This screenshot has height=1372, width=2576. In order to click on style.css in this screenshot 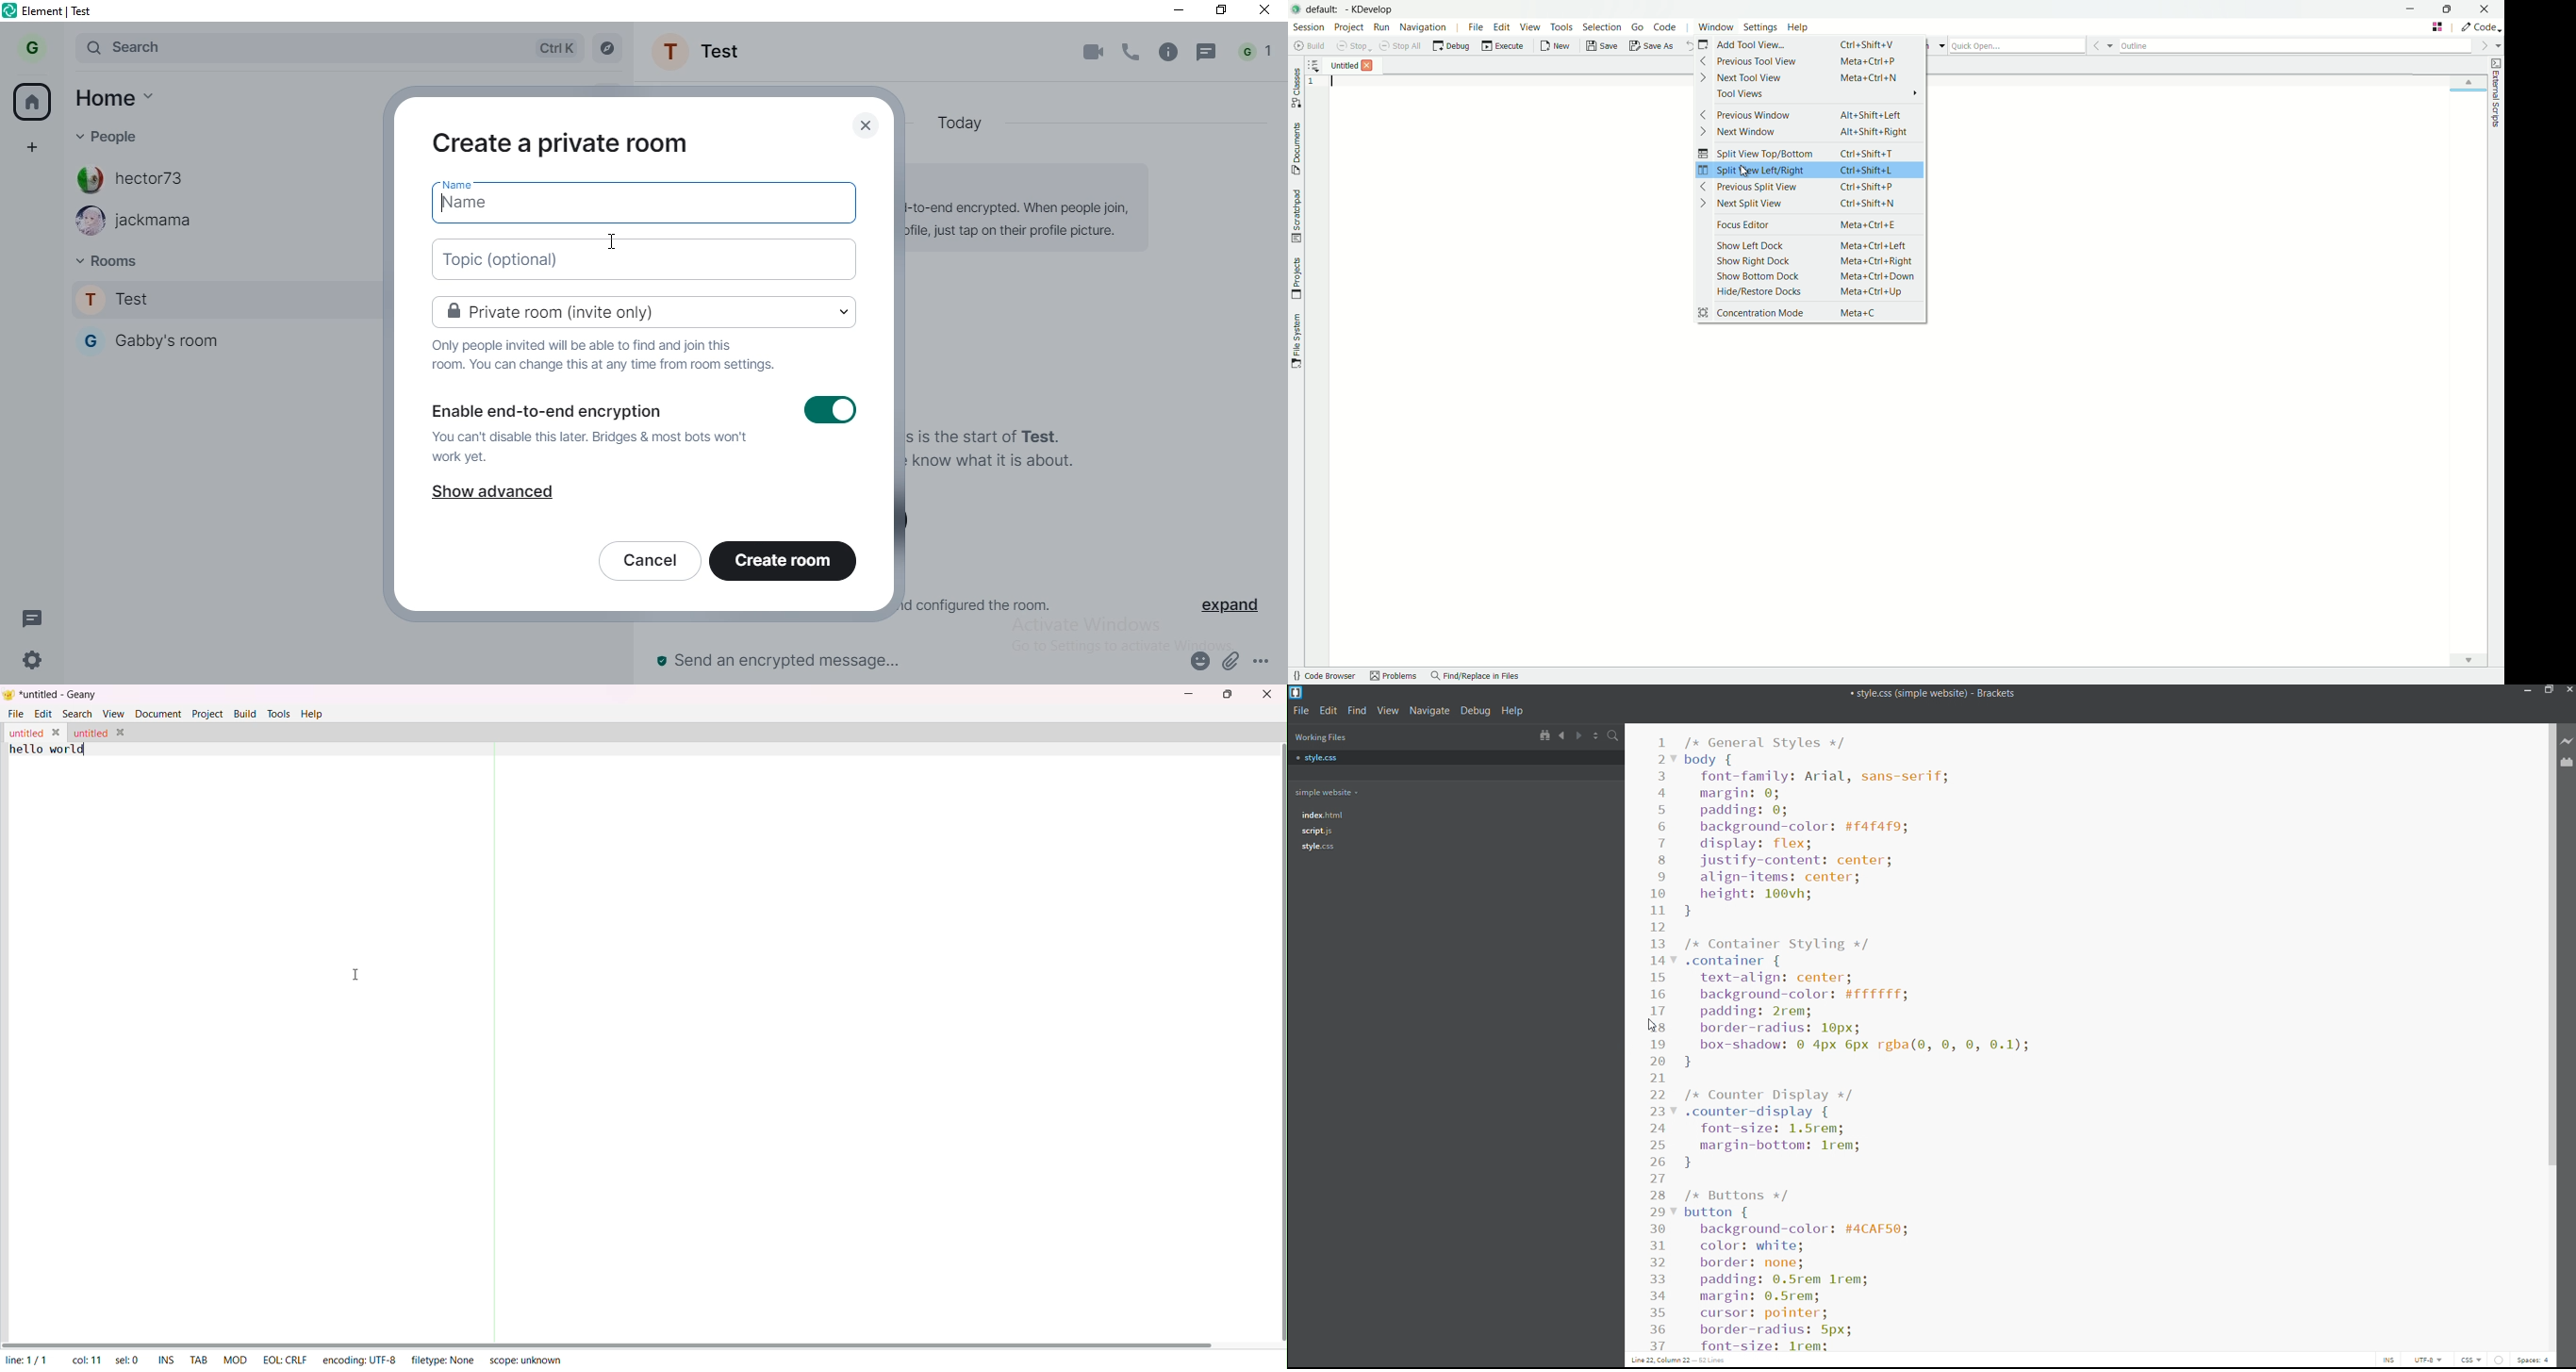, I will do `click(1387, 758)`.